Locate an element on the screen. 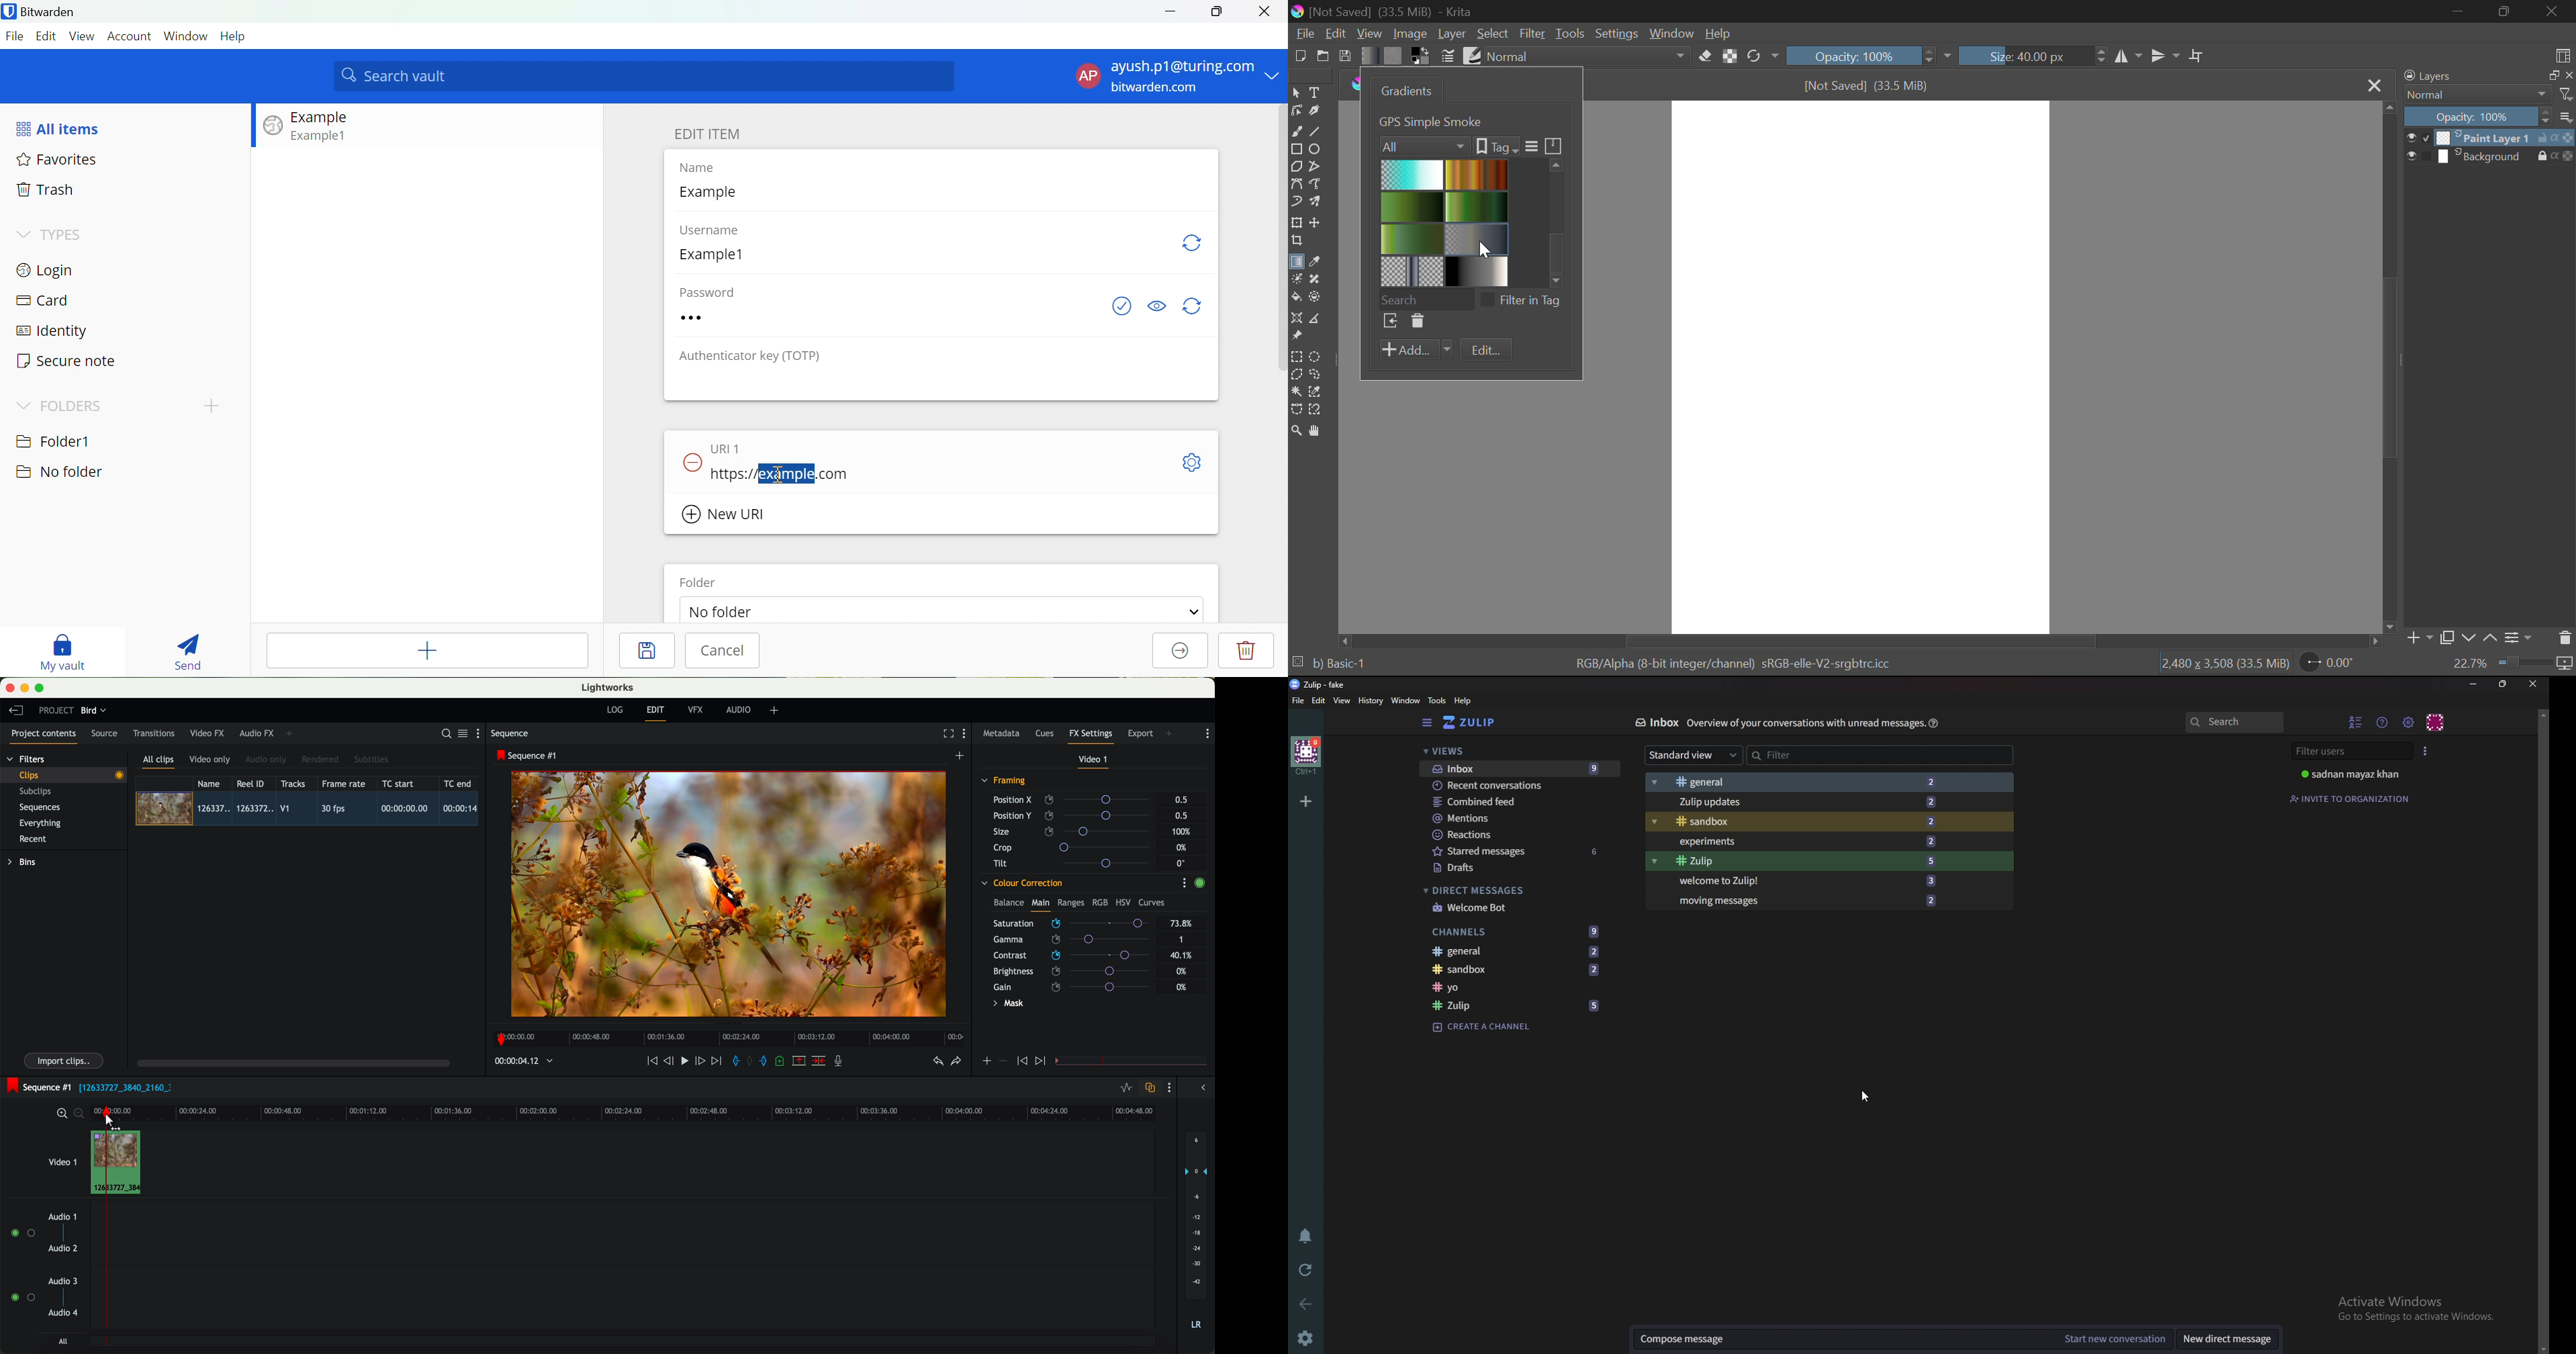 This screenshot has width=2576, height=1372. Polygon Selection is located at coordinates (1296, 376).